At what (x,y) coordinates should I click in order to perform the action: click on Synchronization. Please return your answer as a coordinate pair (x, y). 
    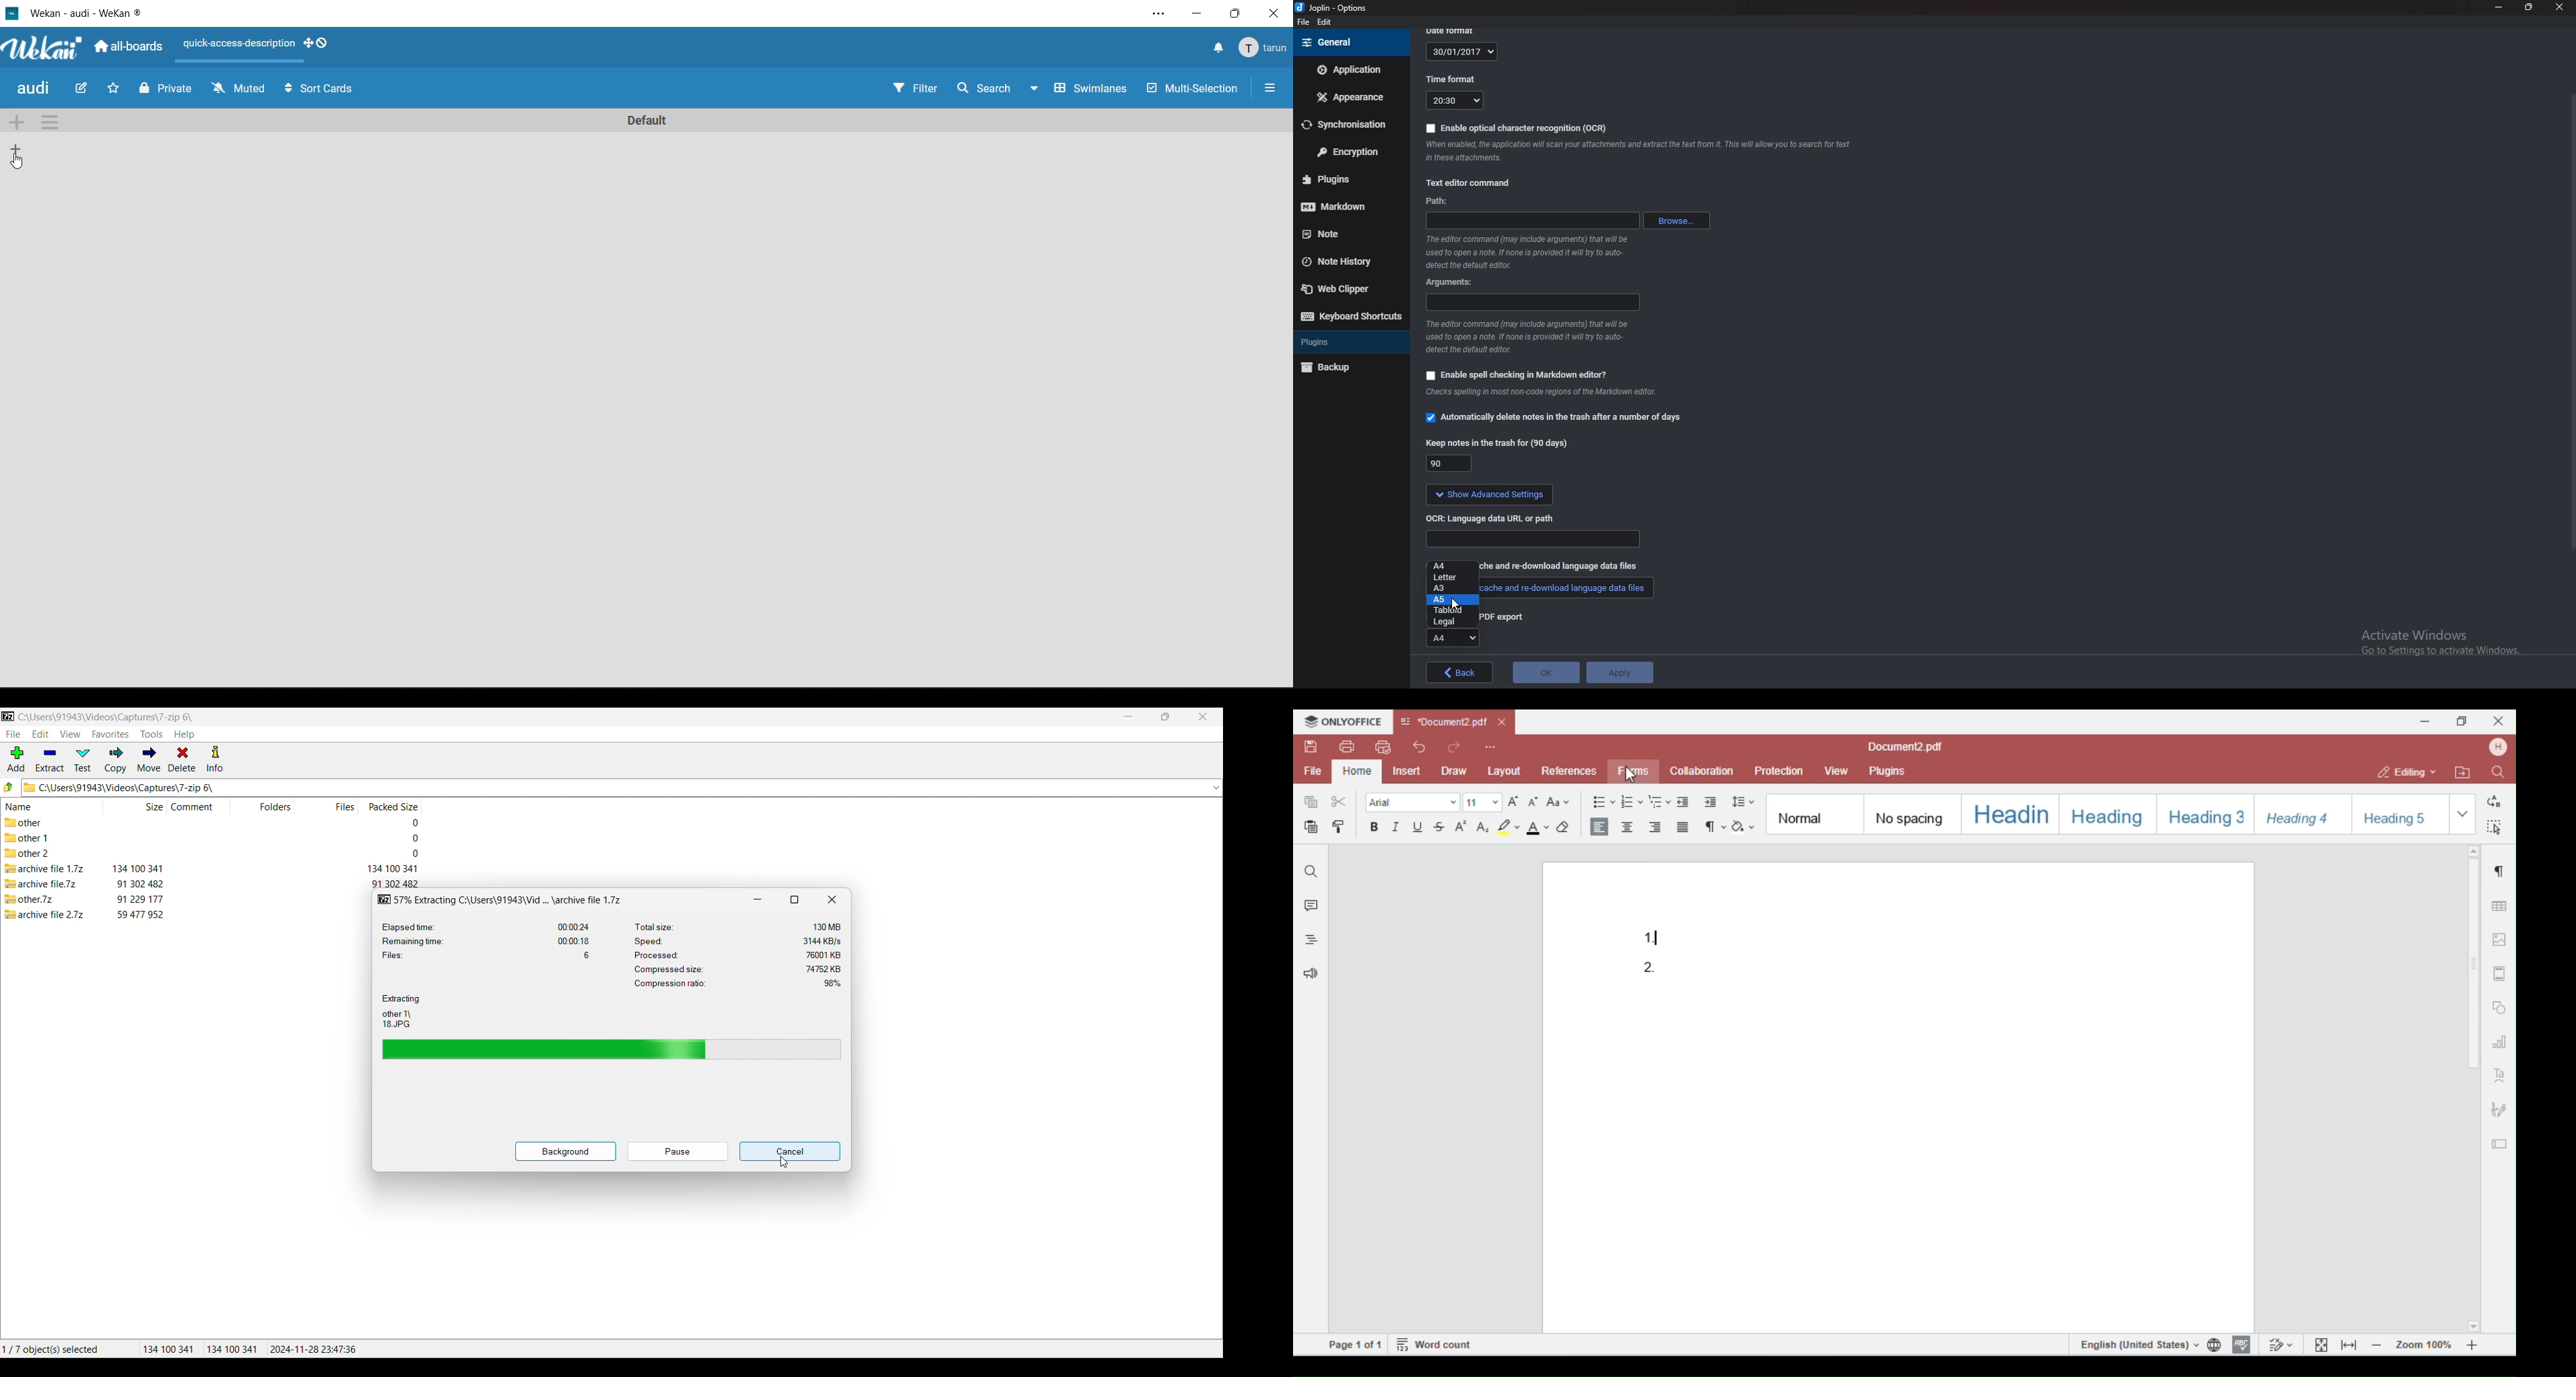
    Looking at the image, I should click on (1346, 124).